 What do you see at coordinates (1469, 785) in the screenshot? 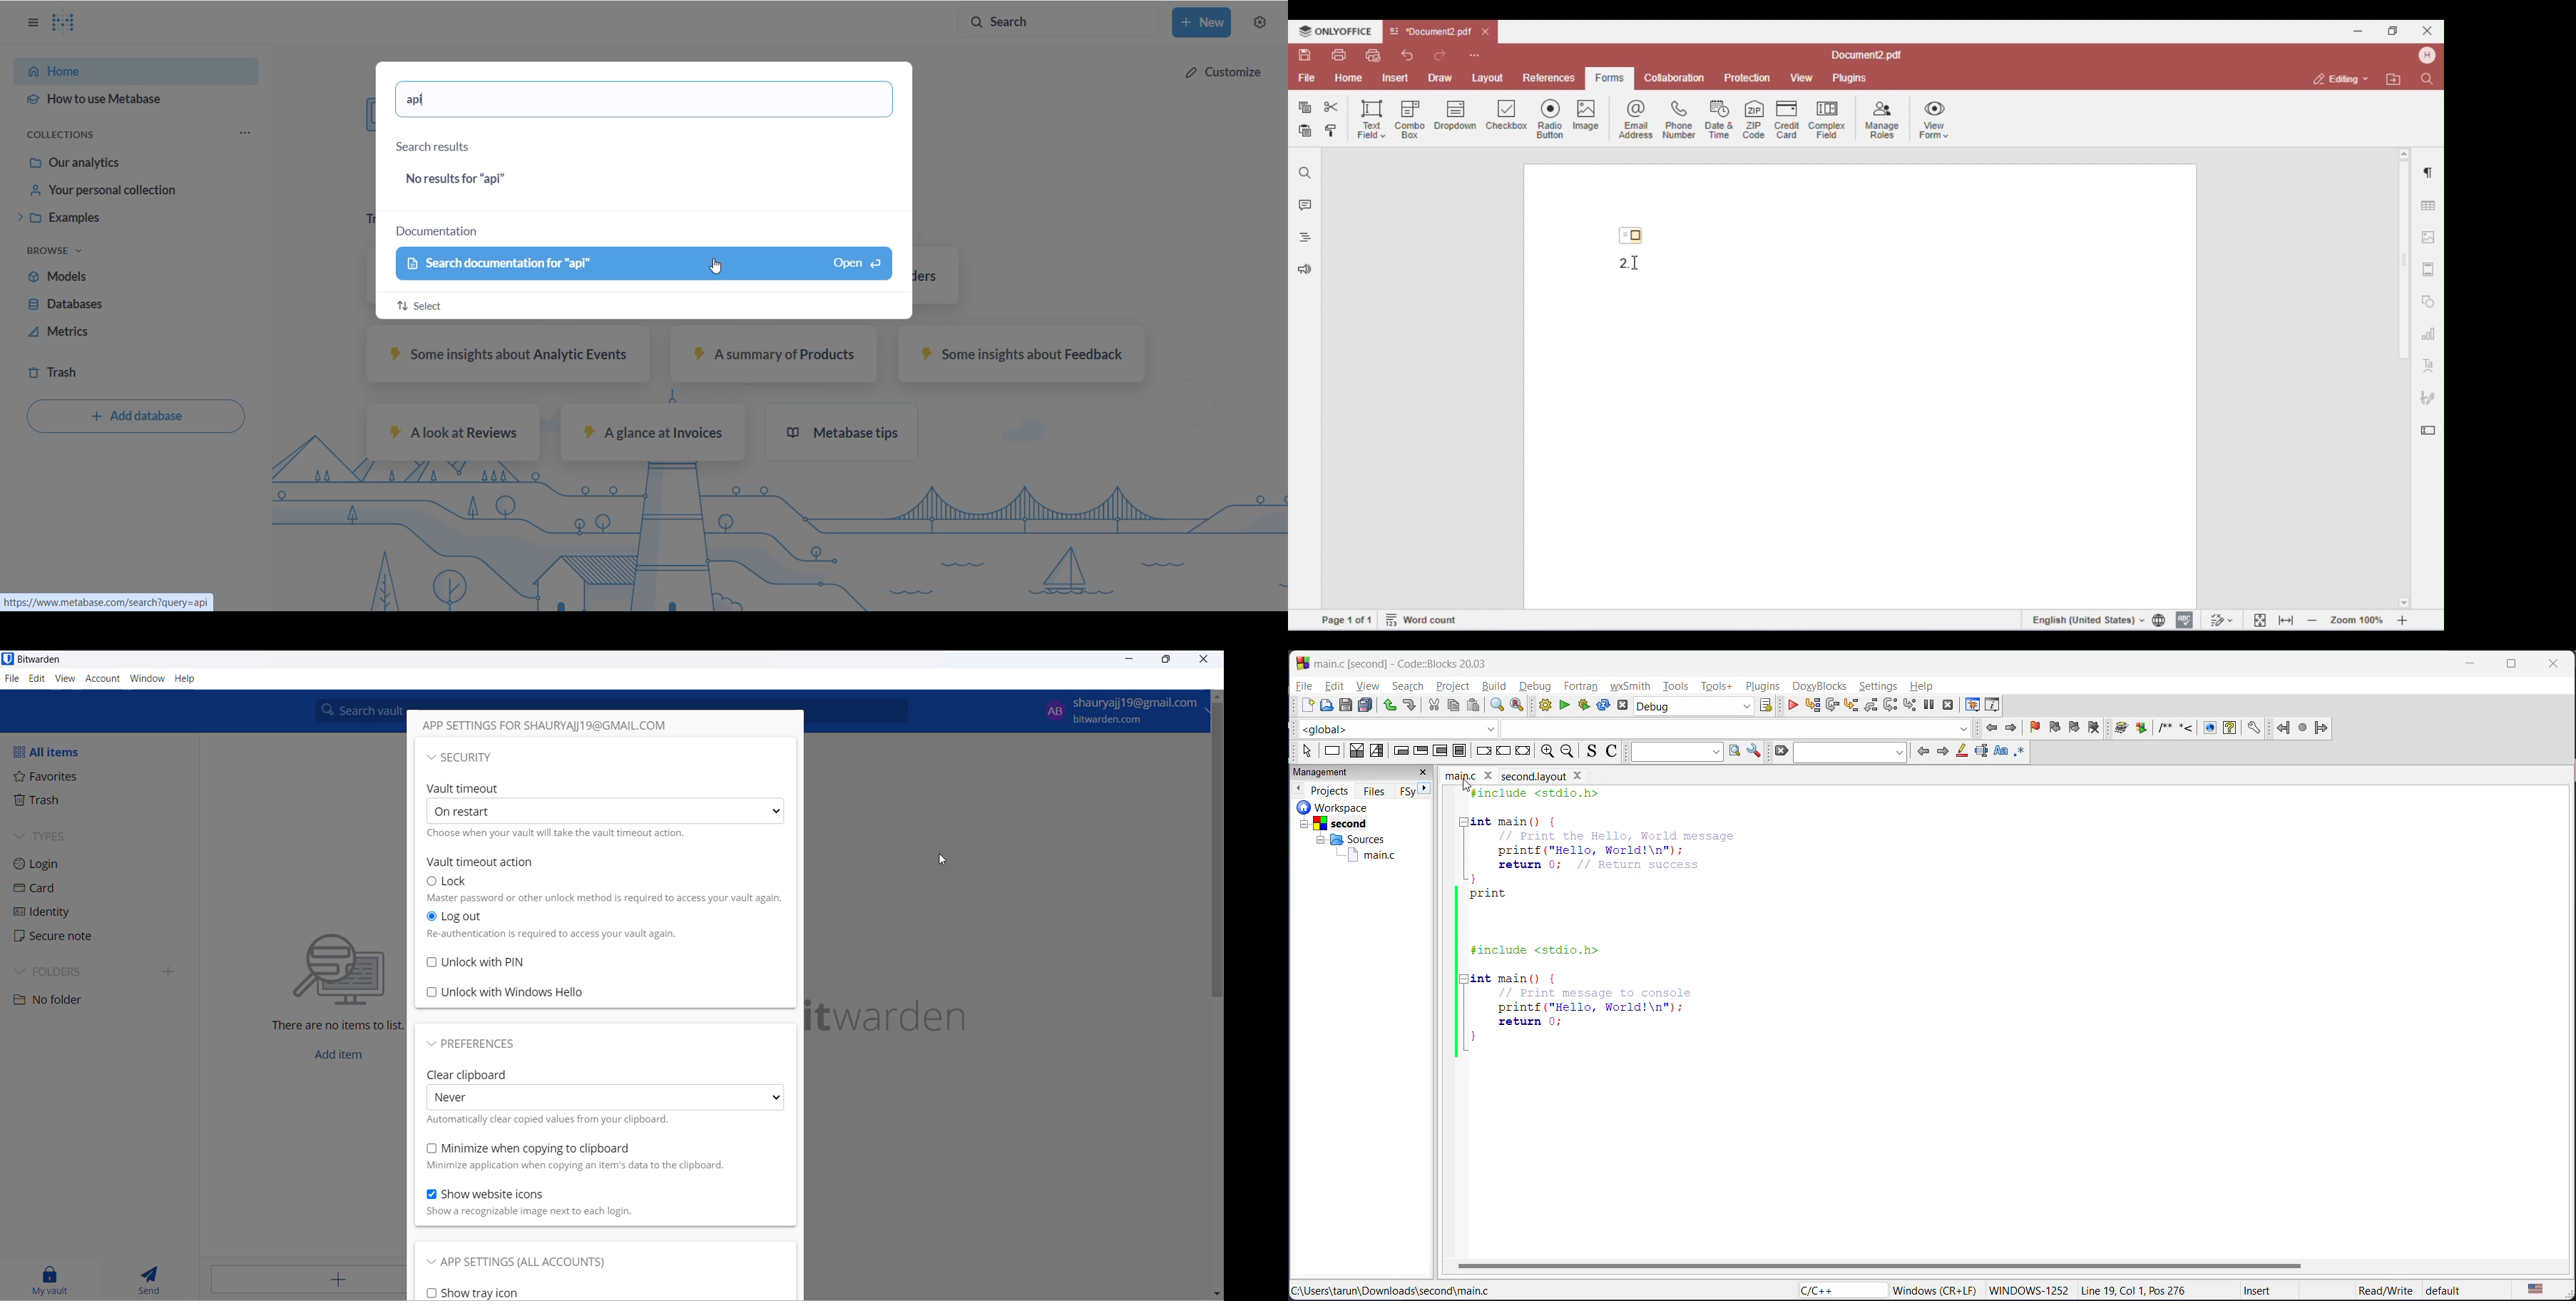
I see `cursor` at bounding box center [1469, 785].